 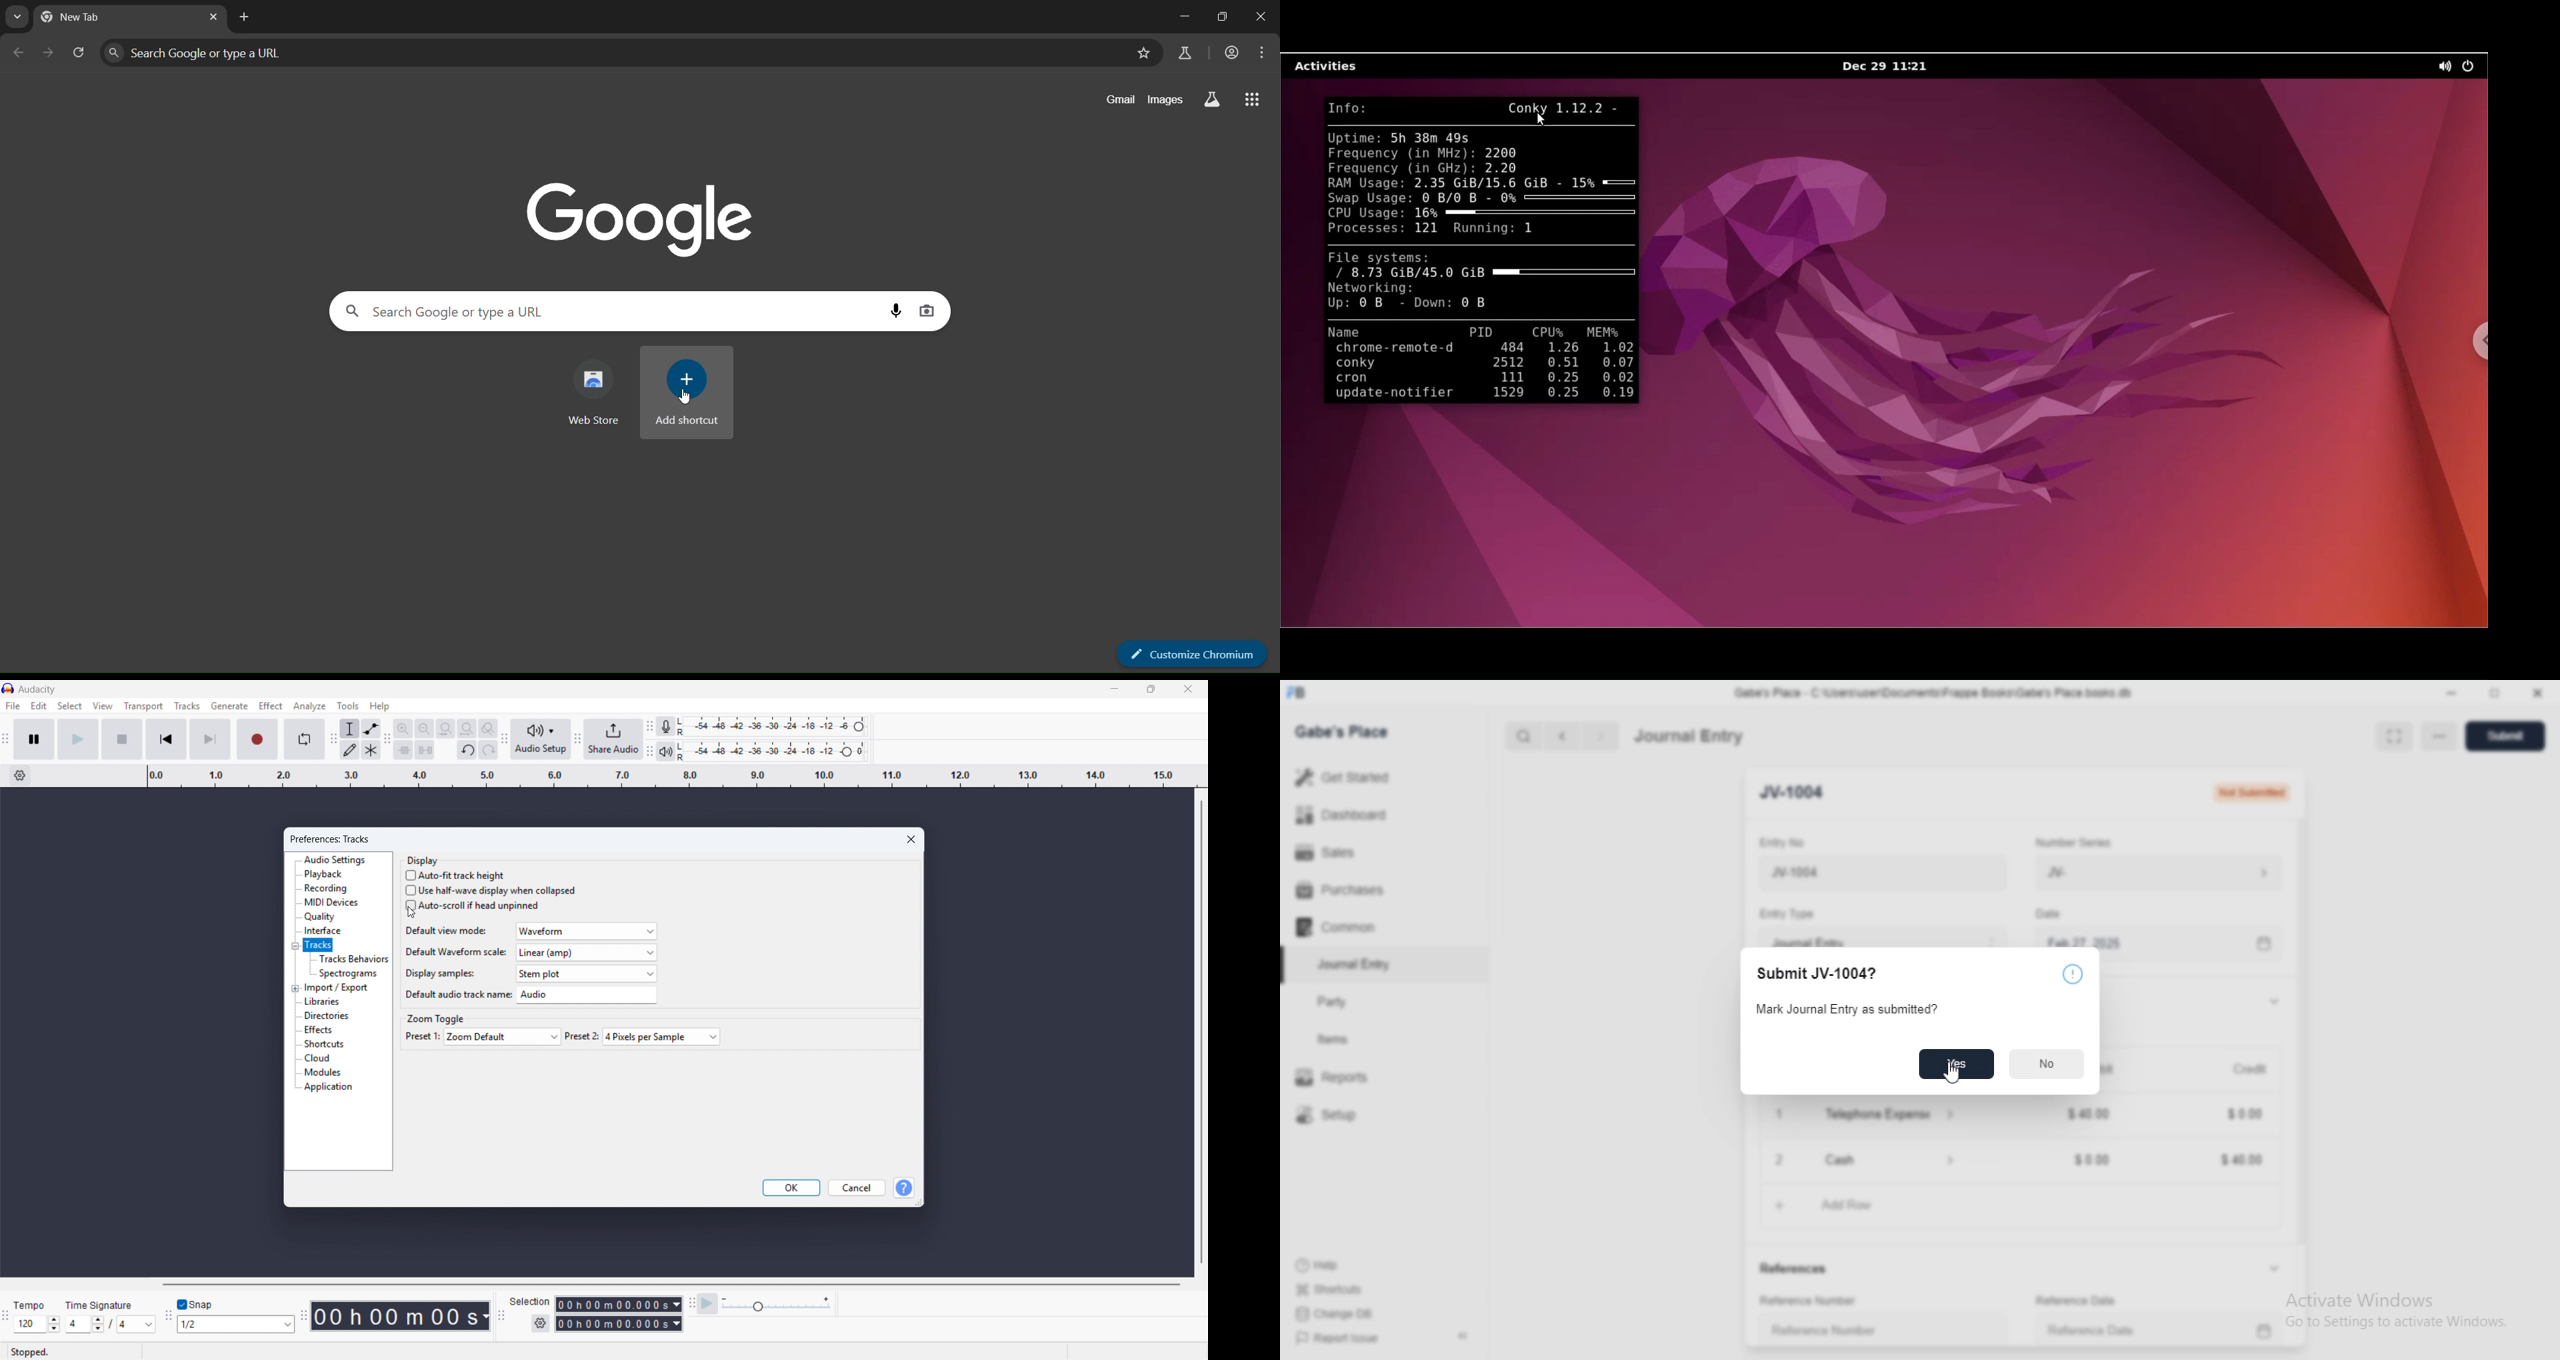 I want to click on fit selection to width, so click(x=446, y=728).